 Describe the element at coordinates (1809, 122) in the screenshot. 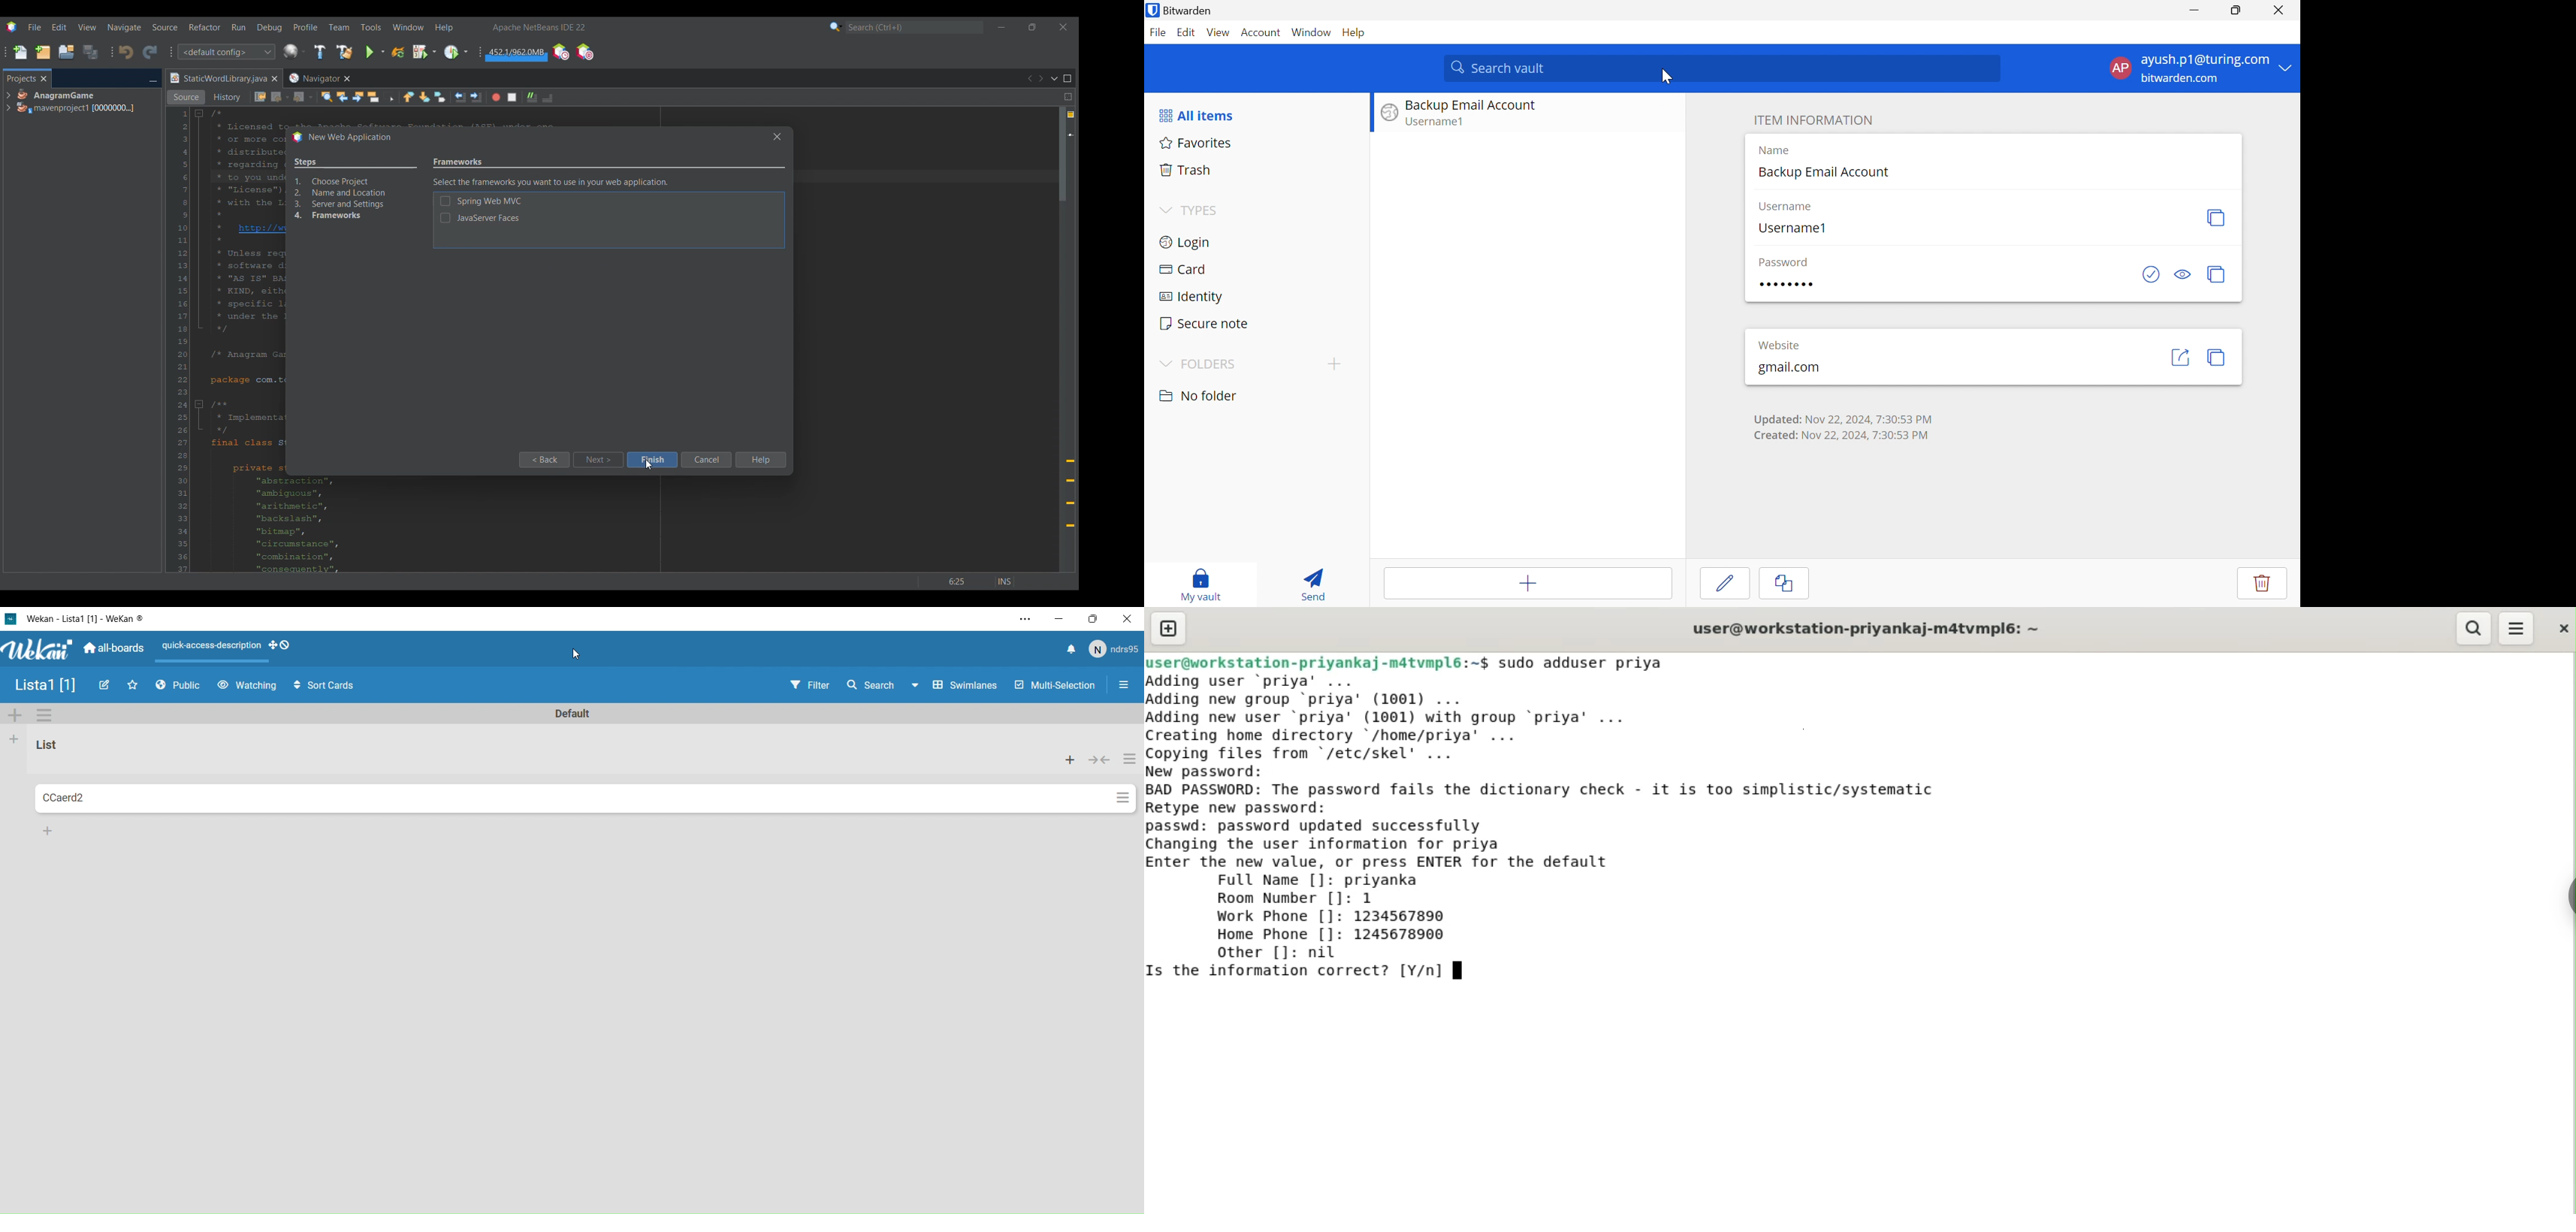

I see `ITEM INFORMATION` at that location.